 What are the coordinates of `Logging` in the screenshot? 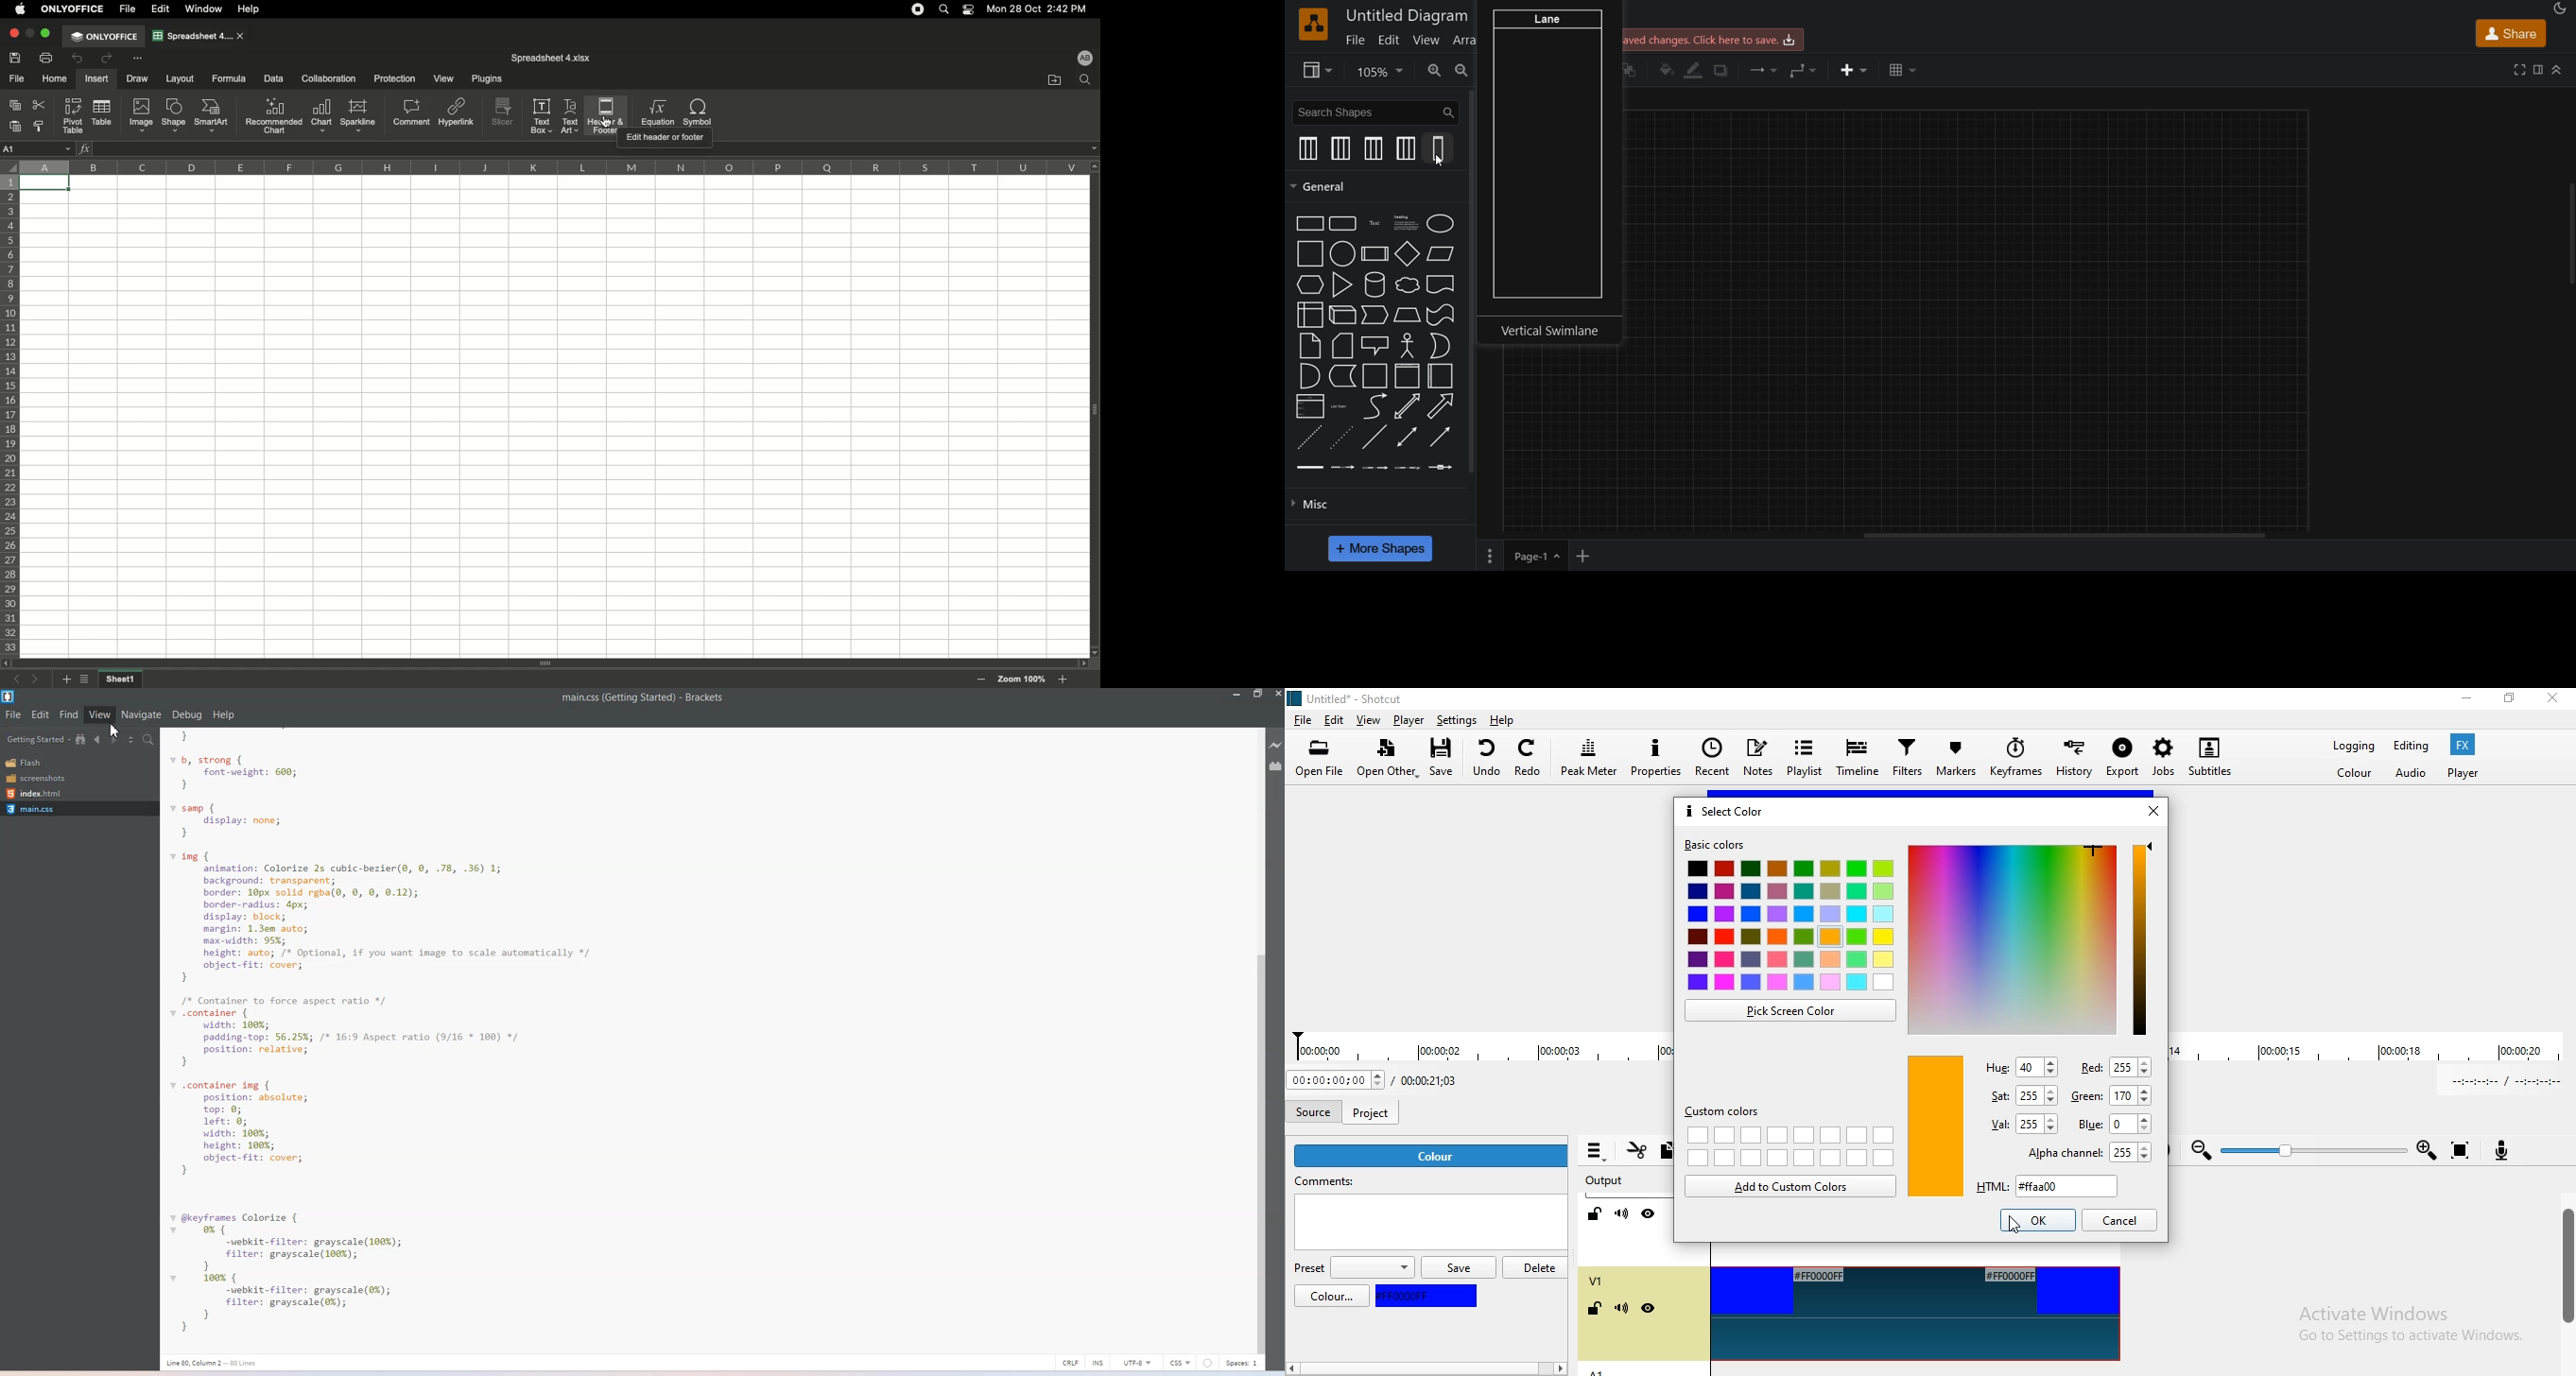 It's located at (2348, 746).